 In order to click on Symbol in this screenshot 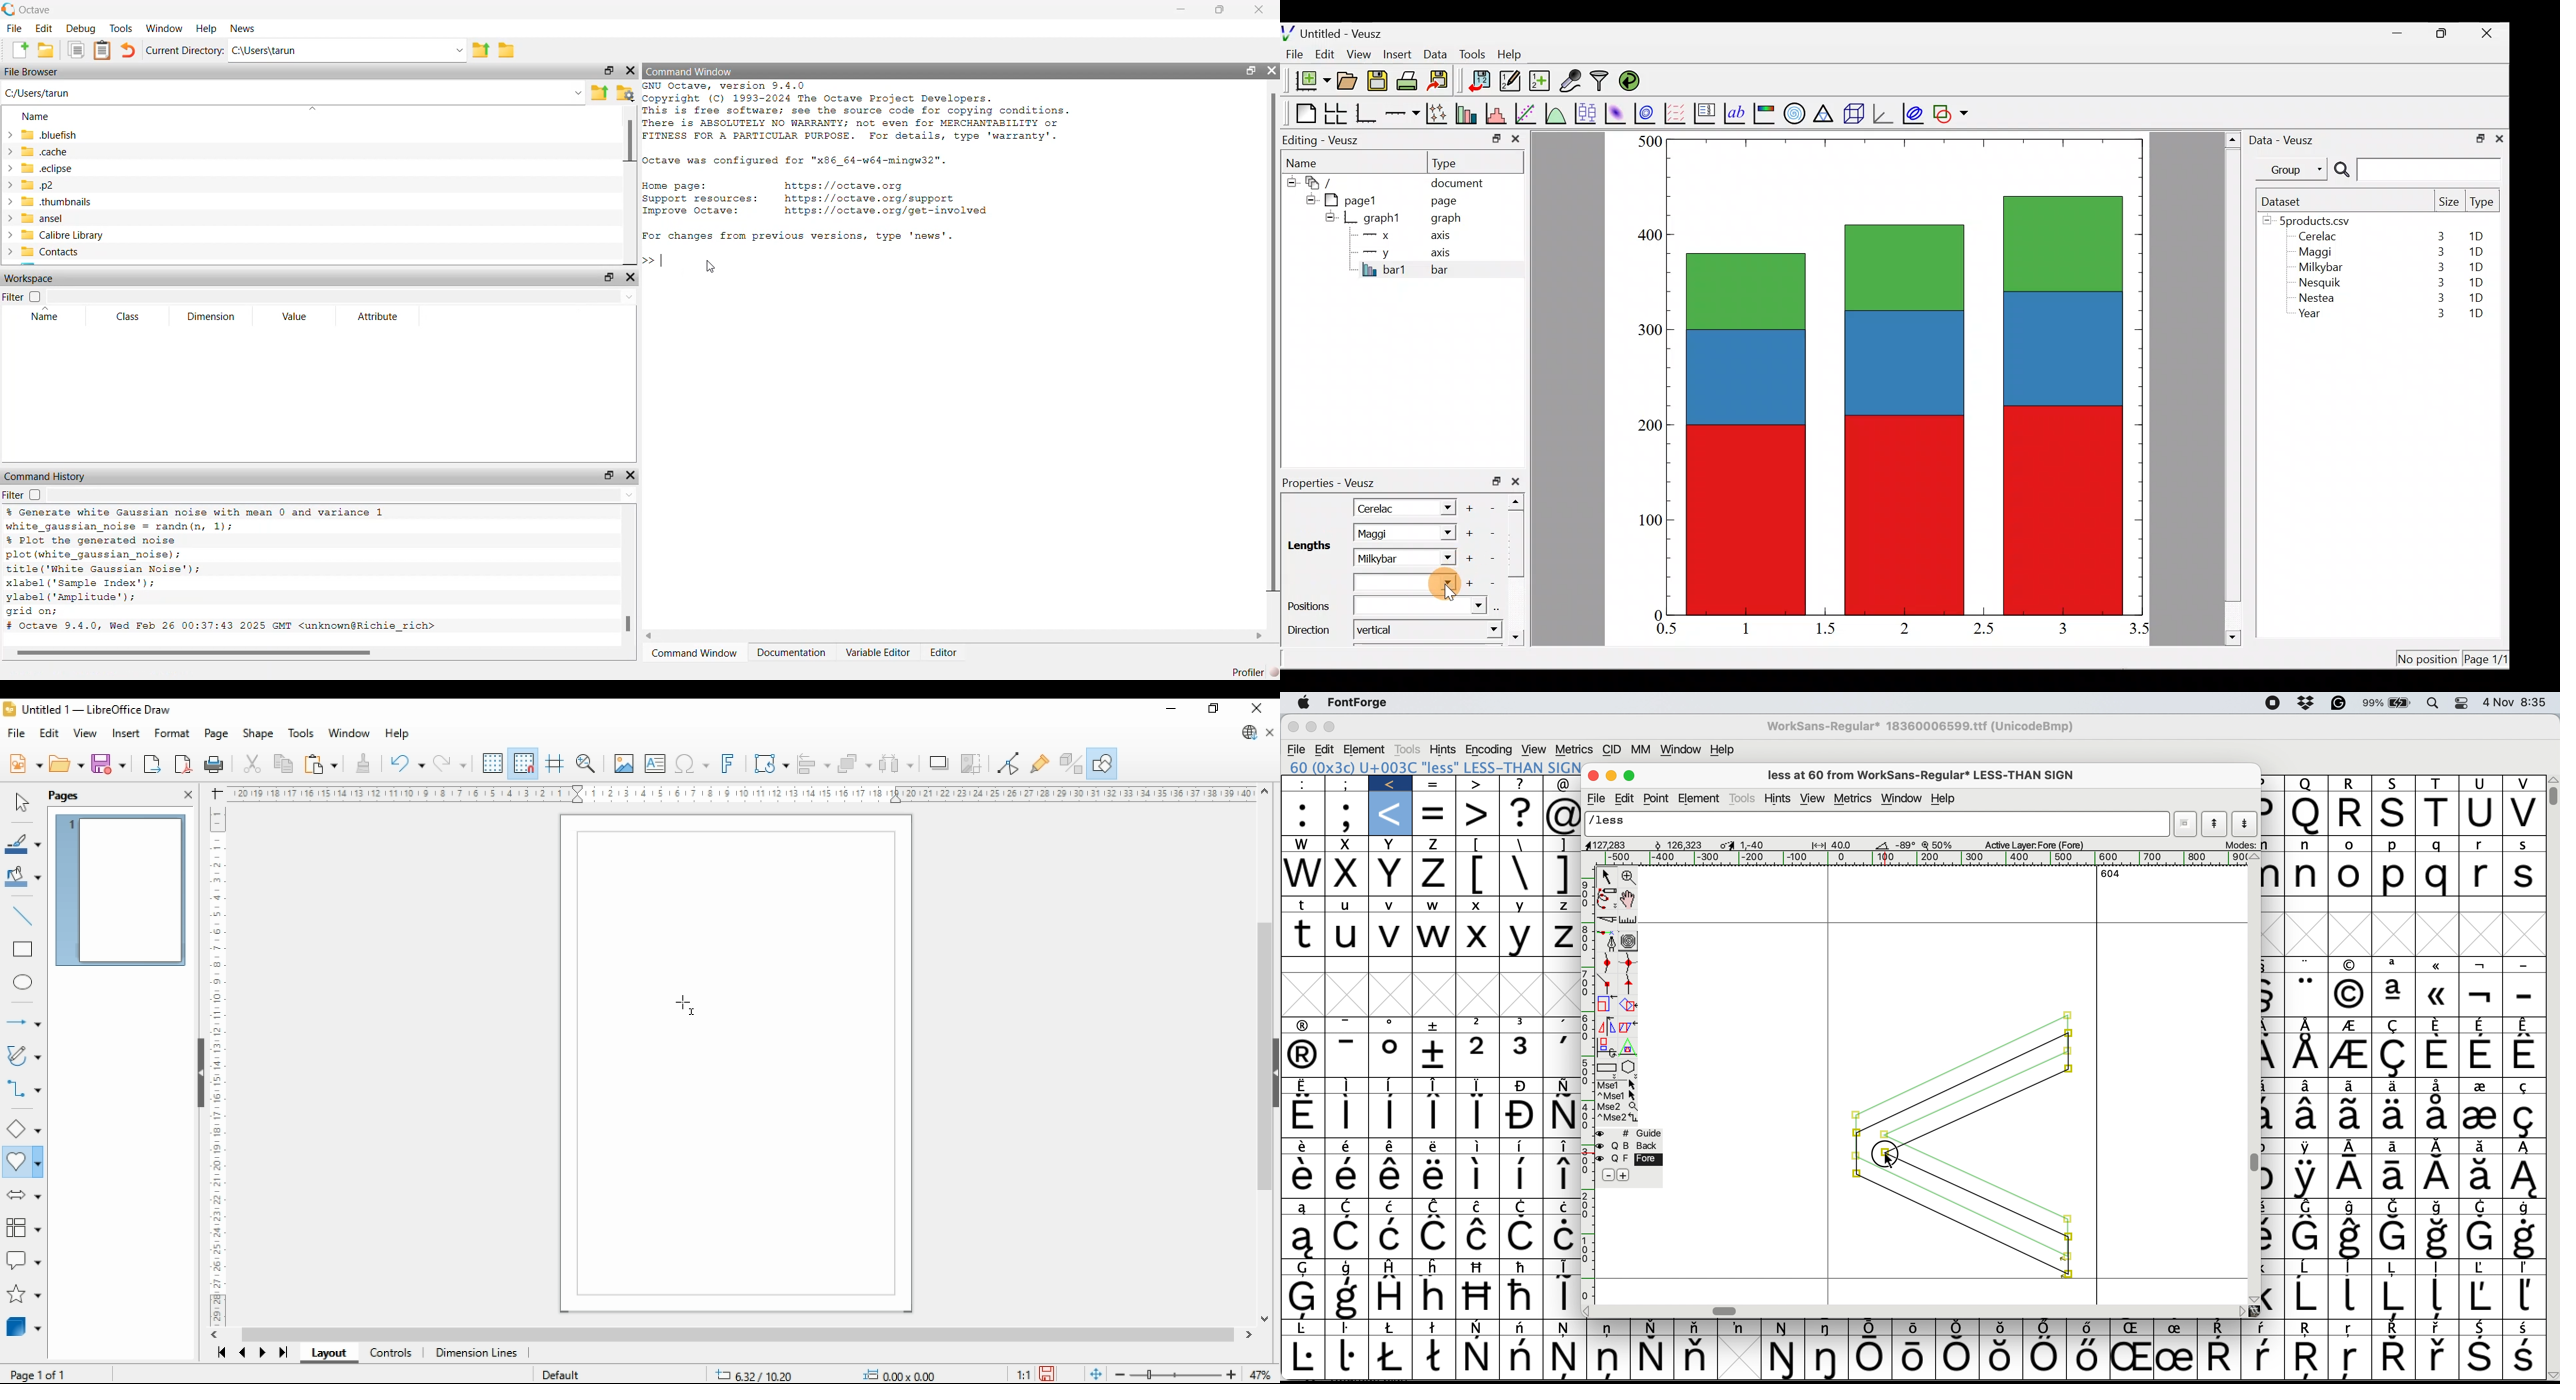, I will do `click(1389, 1296)`.